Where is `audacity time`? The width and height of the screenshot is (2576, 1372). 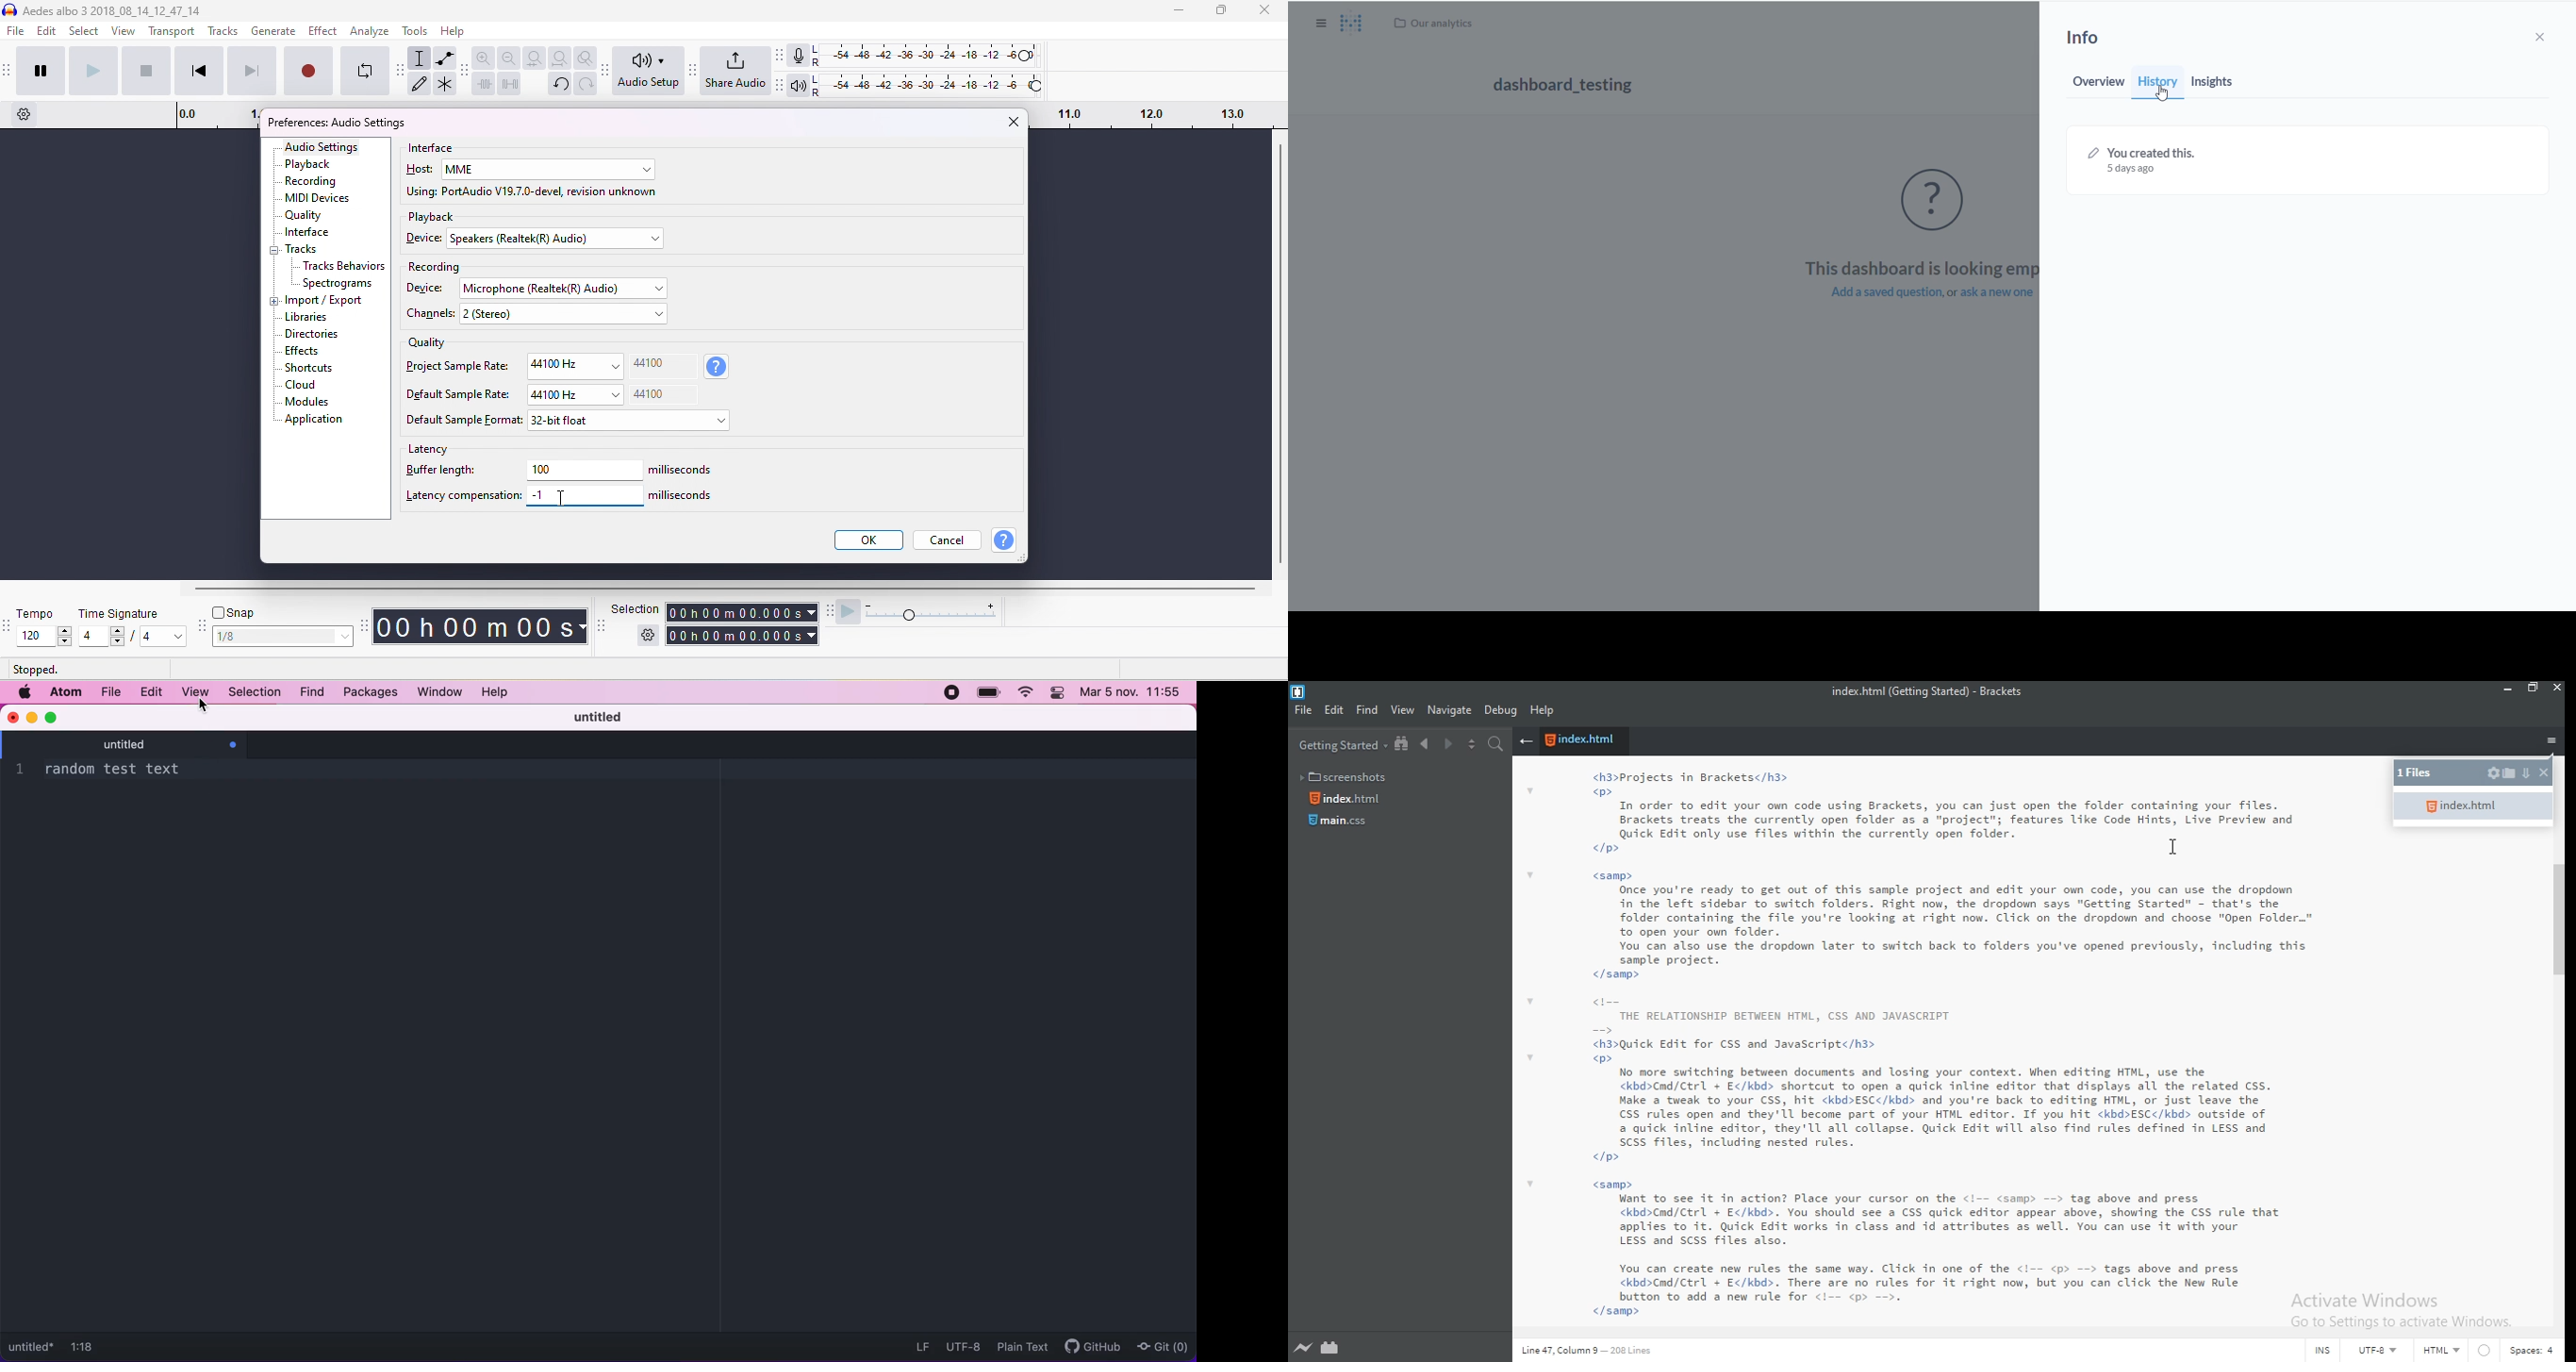 audacity time is located at coordinates (482, 627).